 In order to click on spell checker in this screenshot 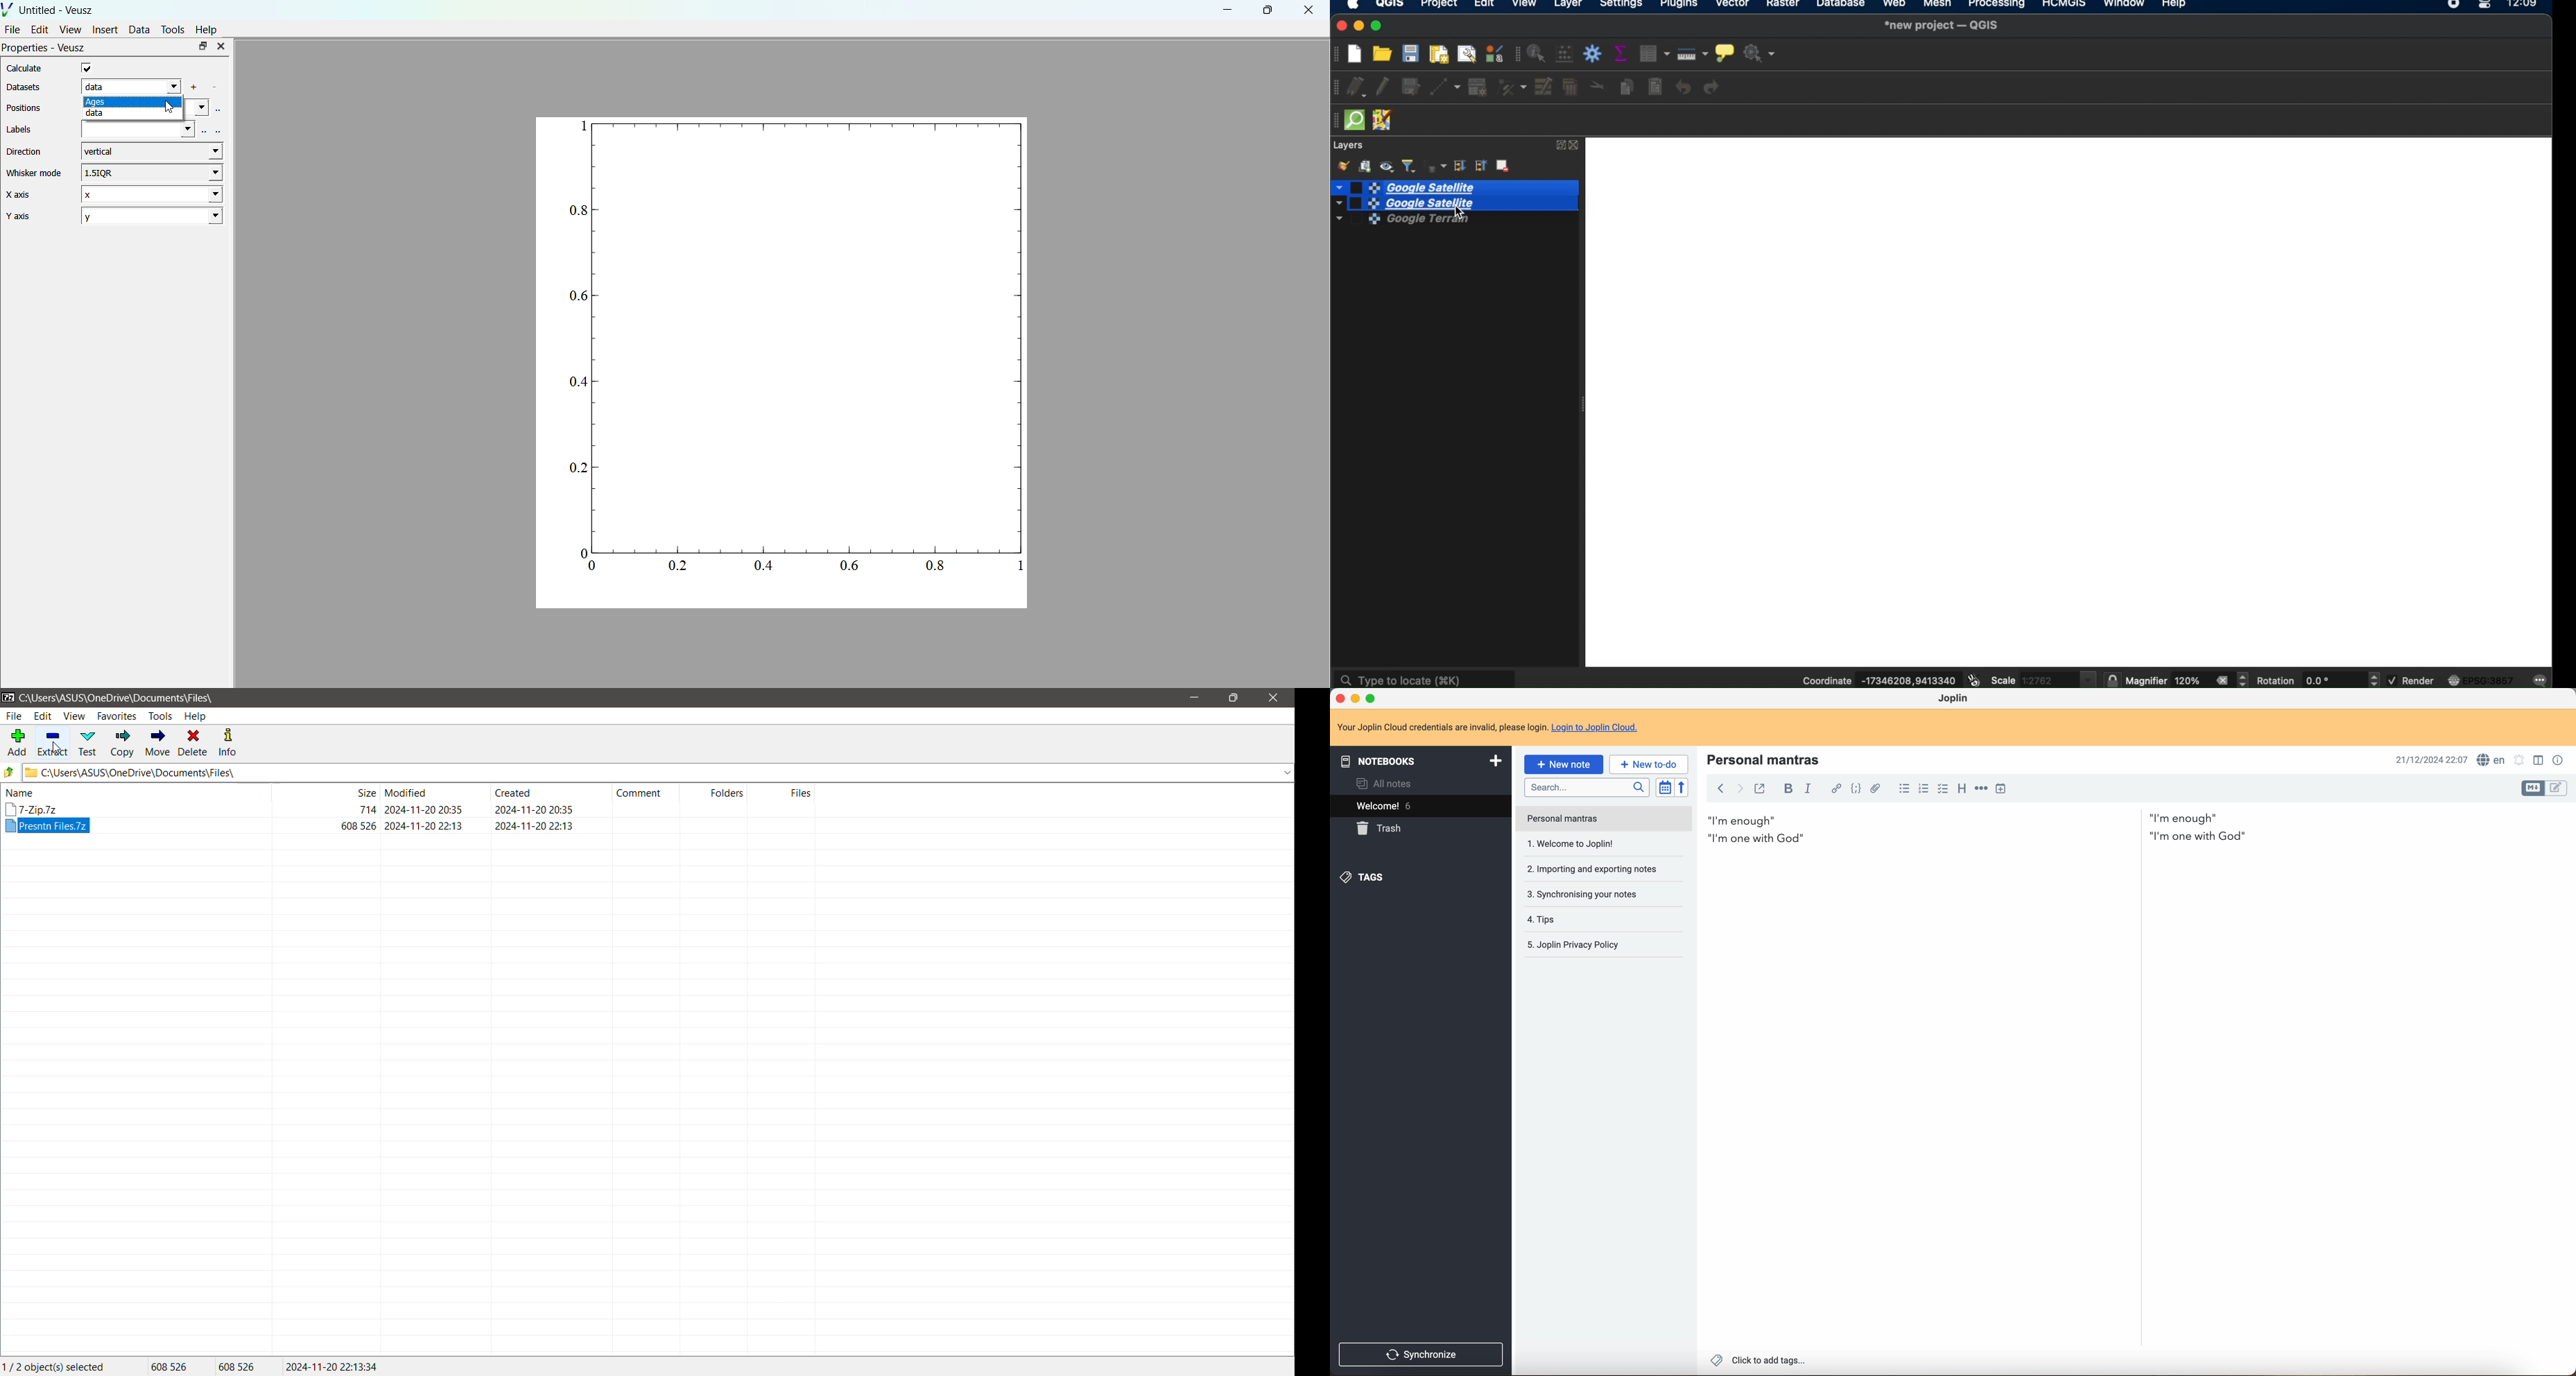, I will do `click(2492, 759)`.